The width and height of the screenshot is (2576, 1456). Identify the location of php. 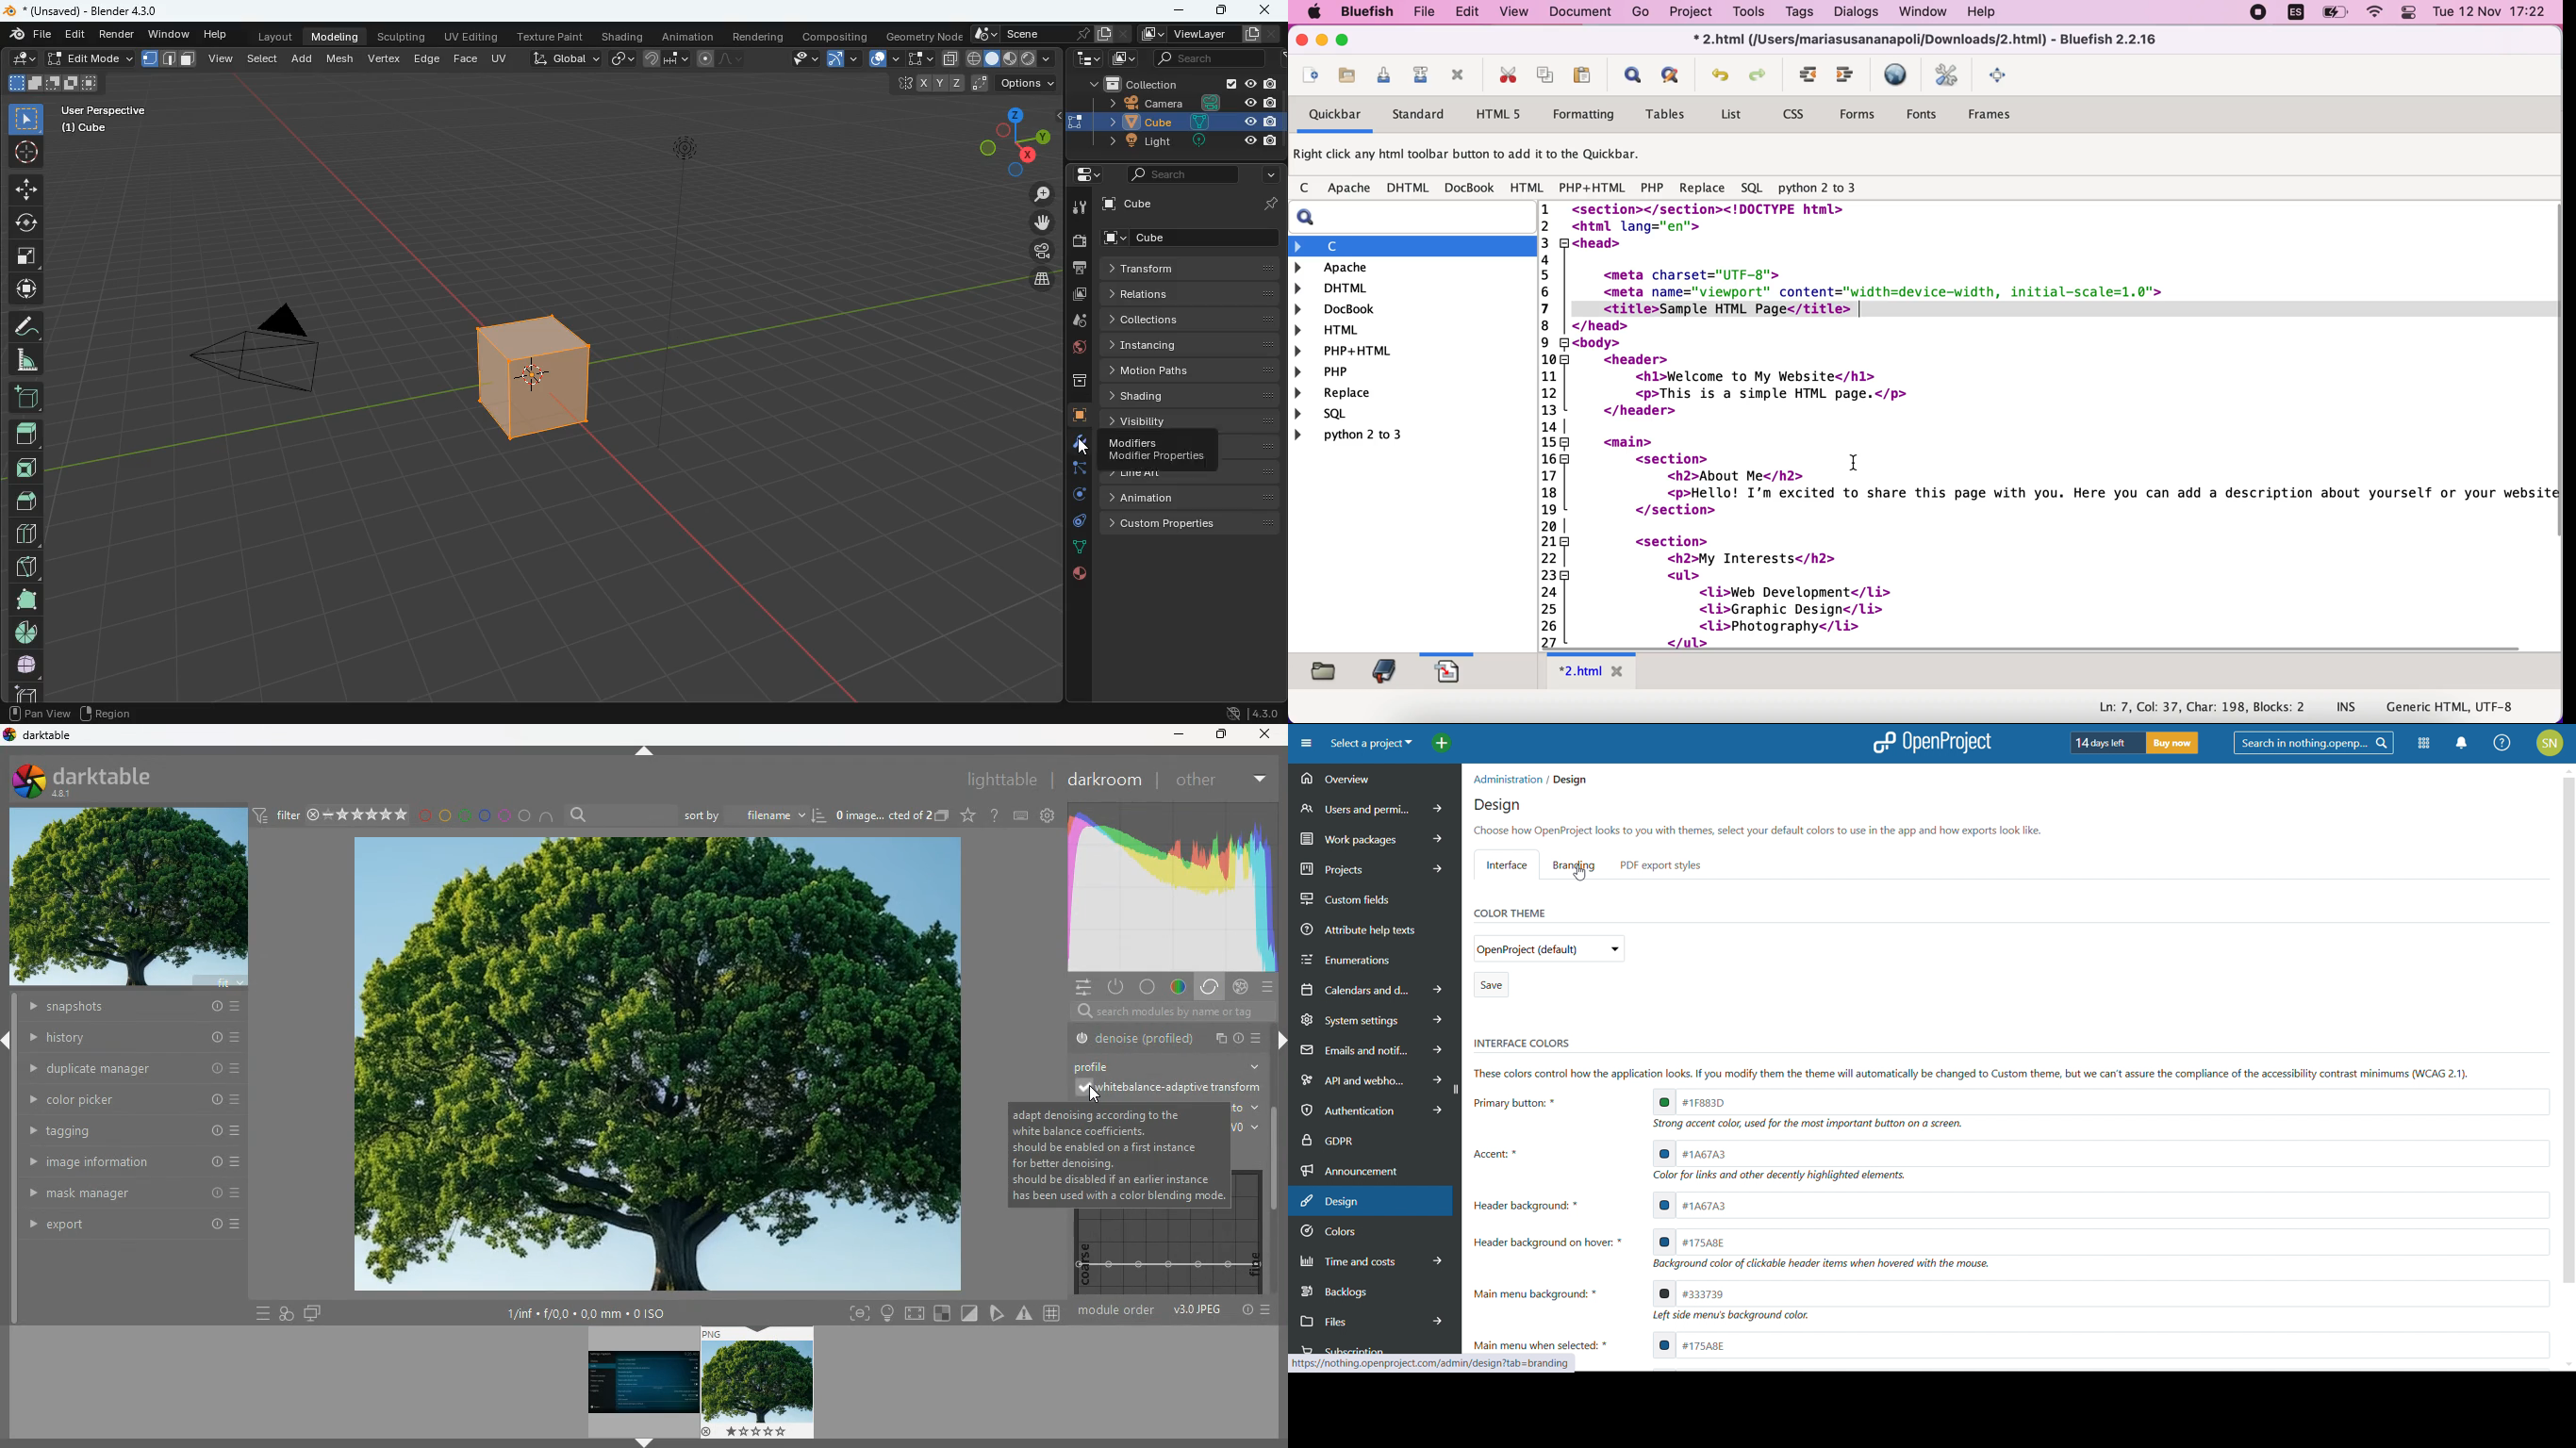
(1654, 188).